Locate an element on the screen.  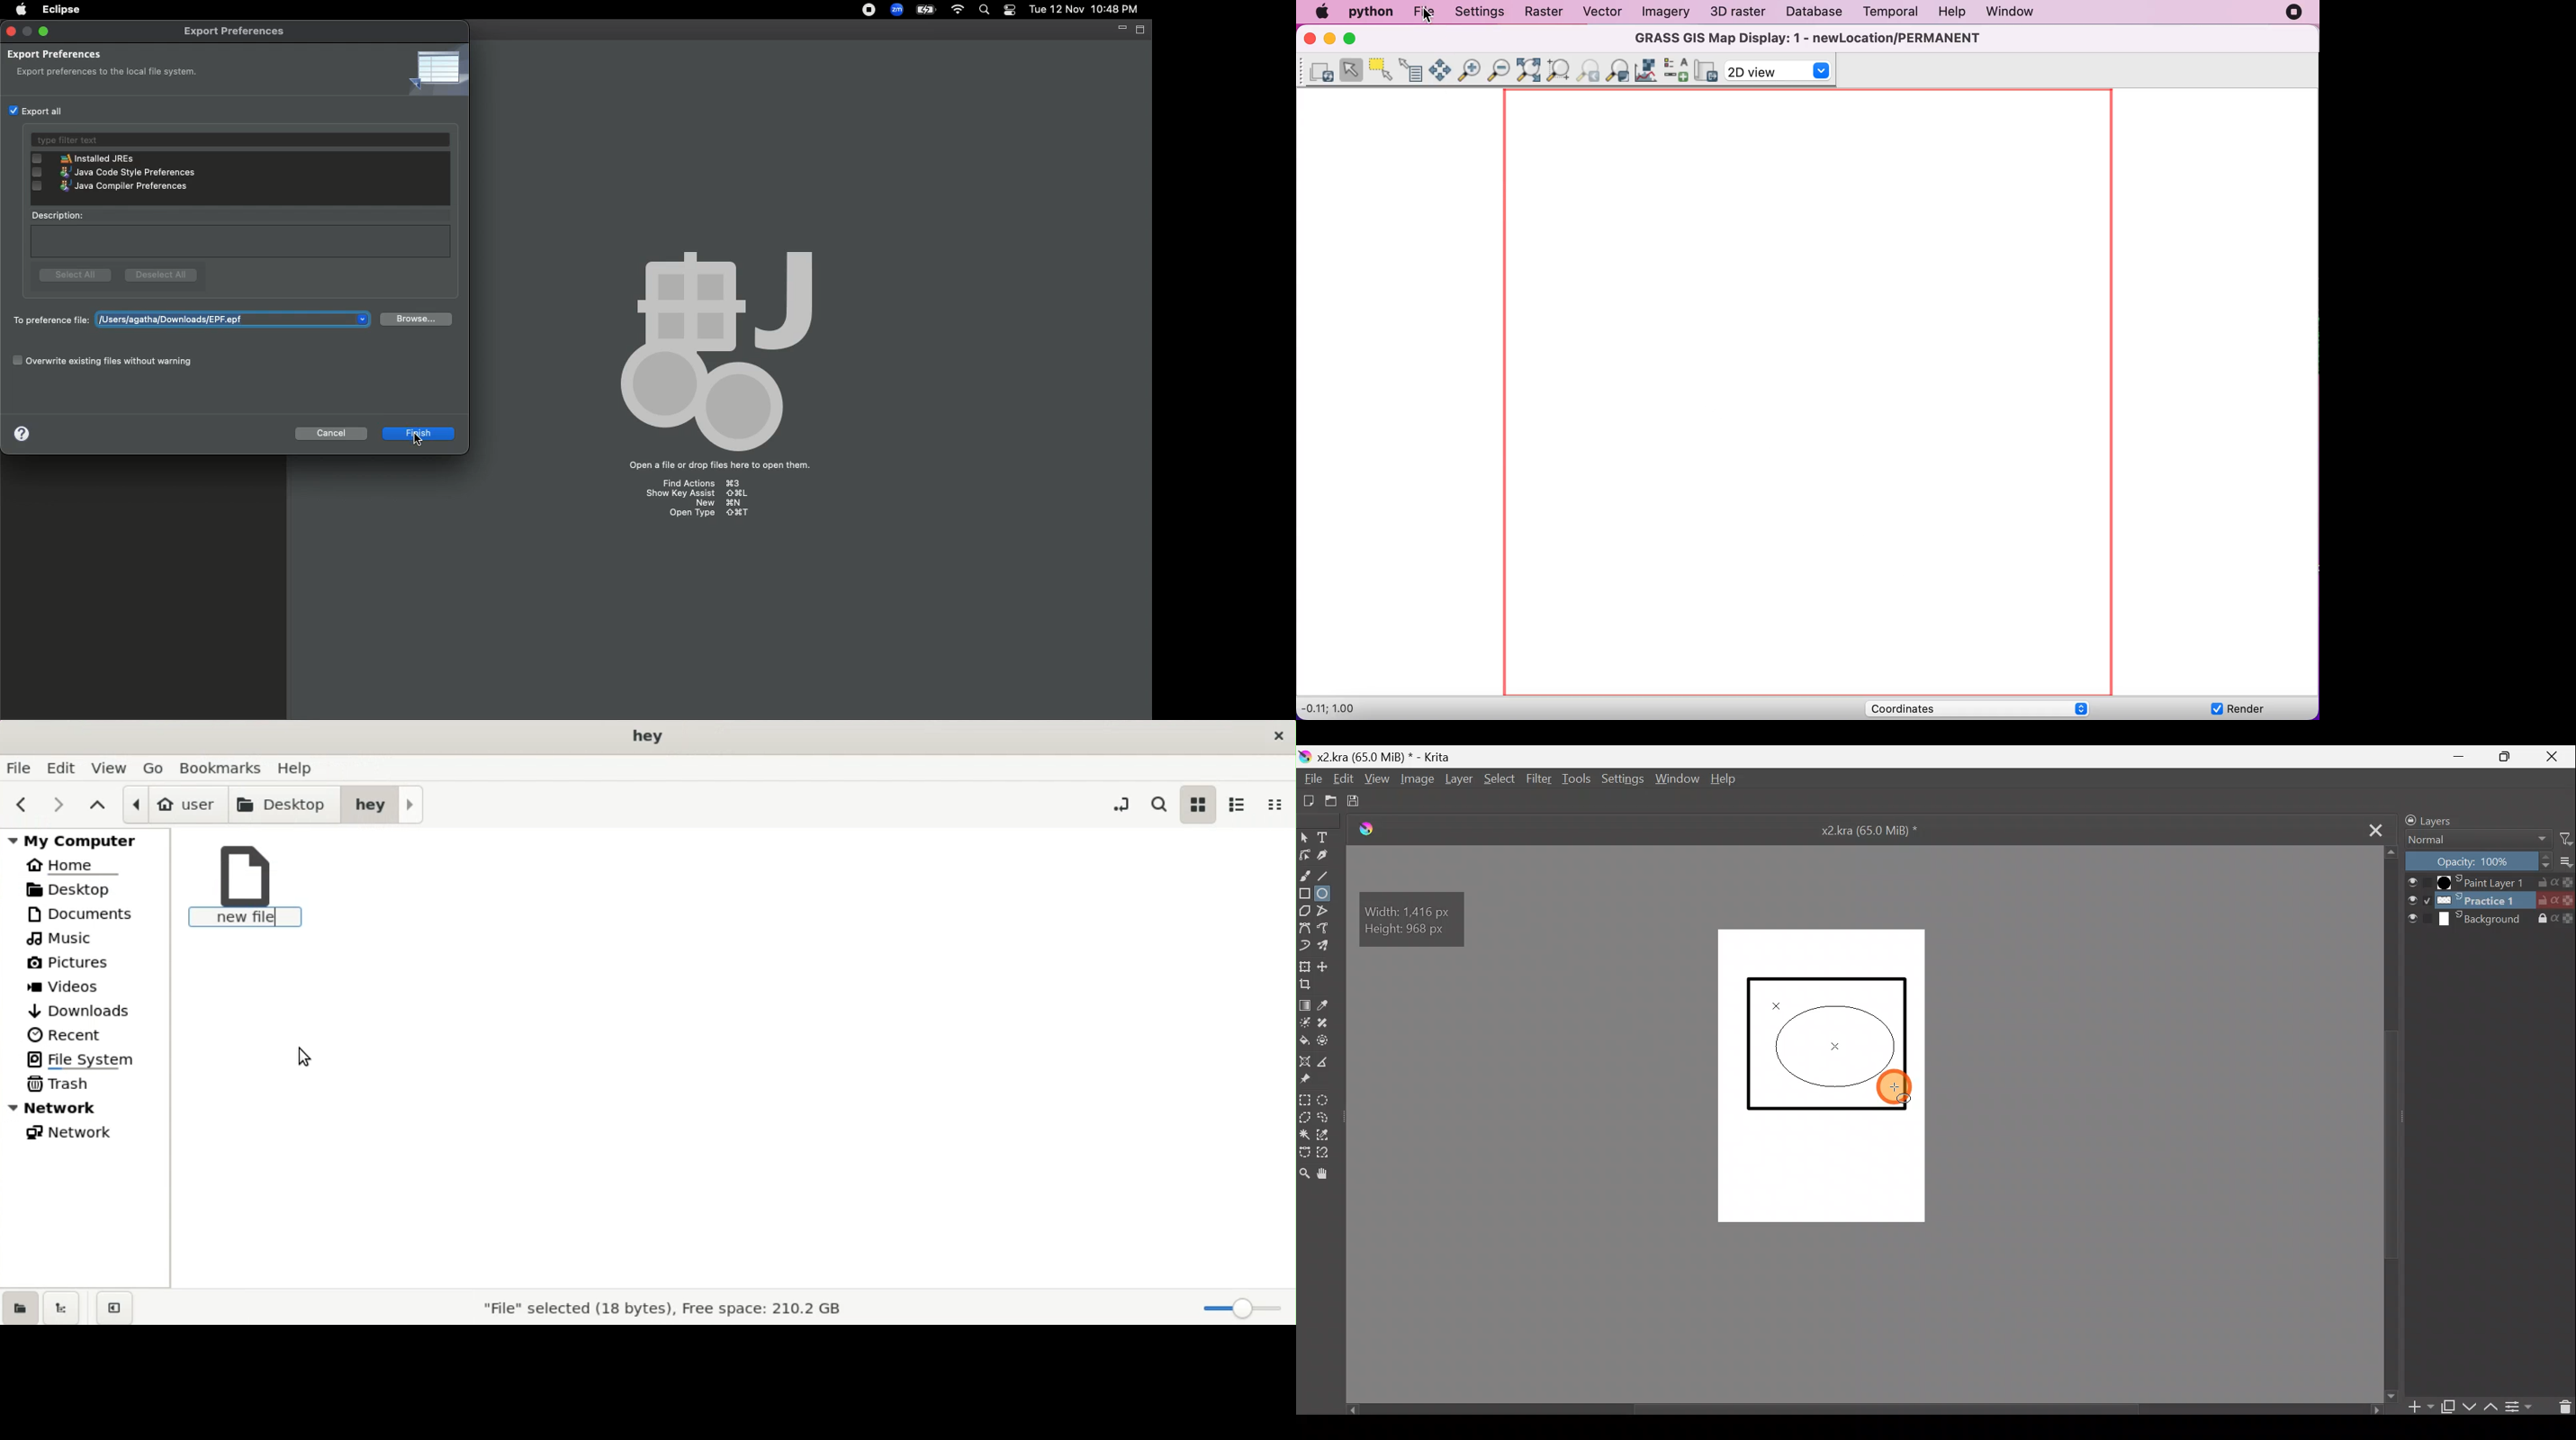
Freehand brush tool is located at coordinates (1305, 873).